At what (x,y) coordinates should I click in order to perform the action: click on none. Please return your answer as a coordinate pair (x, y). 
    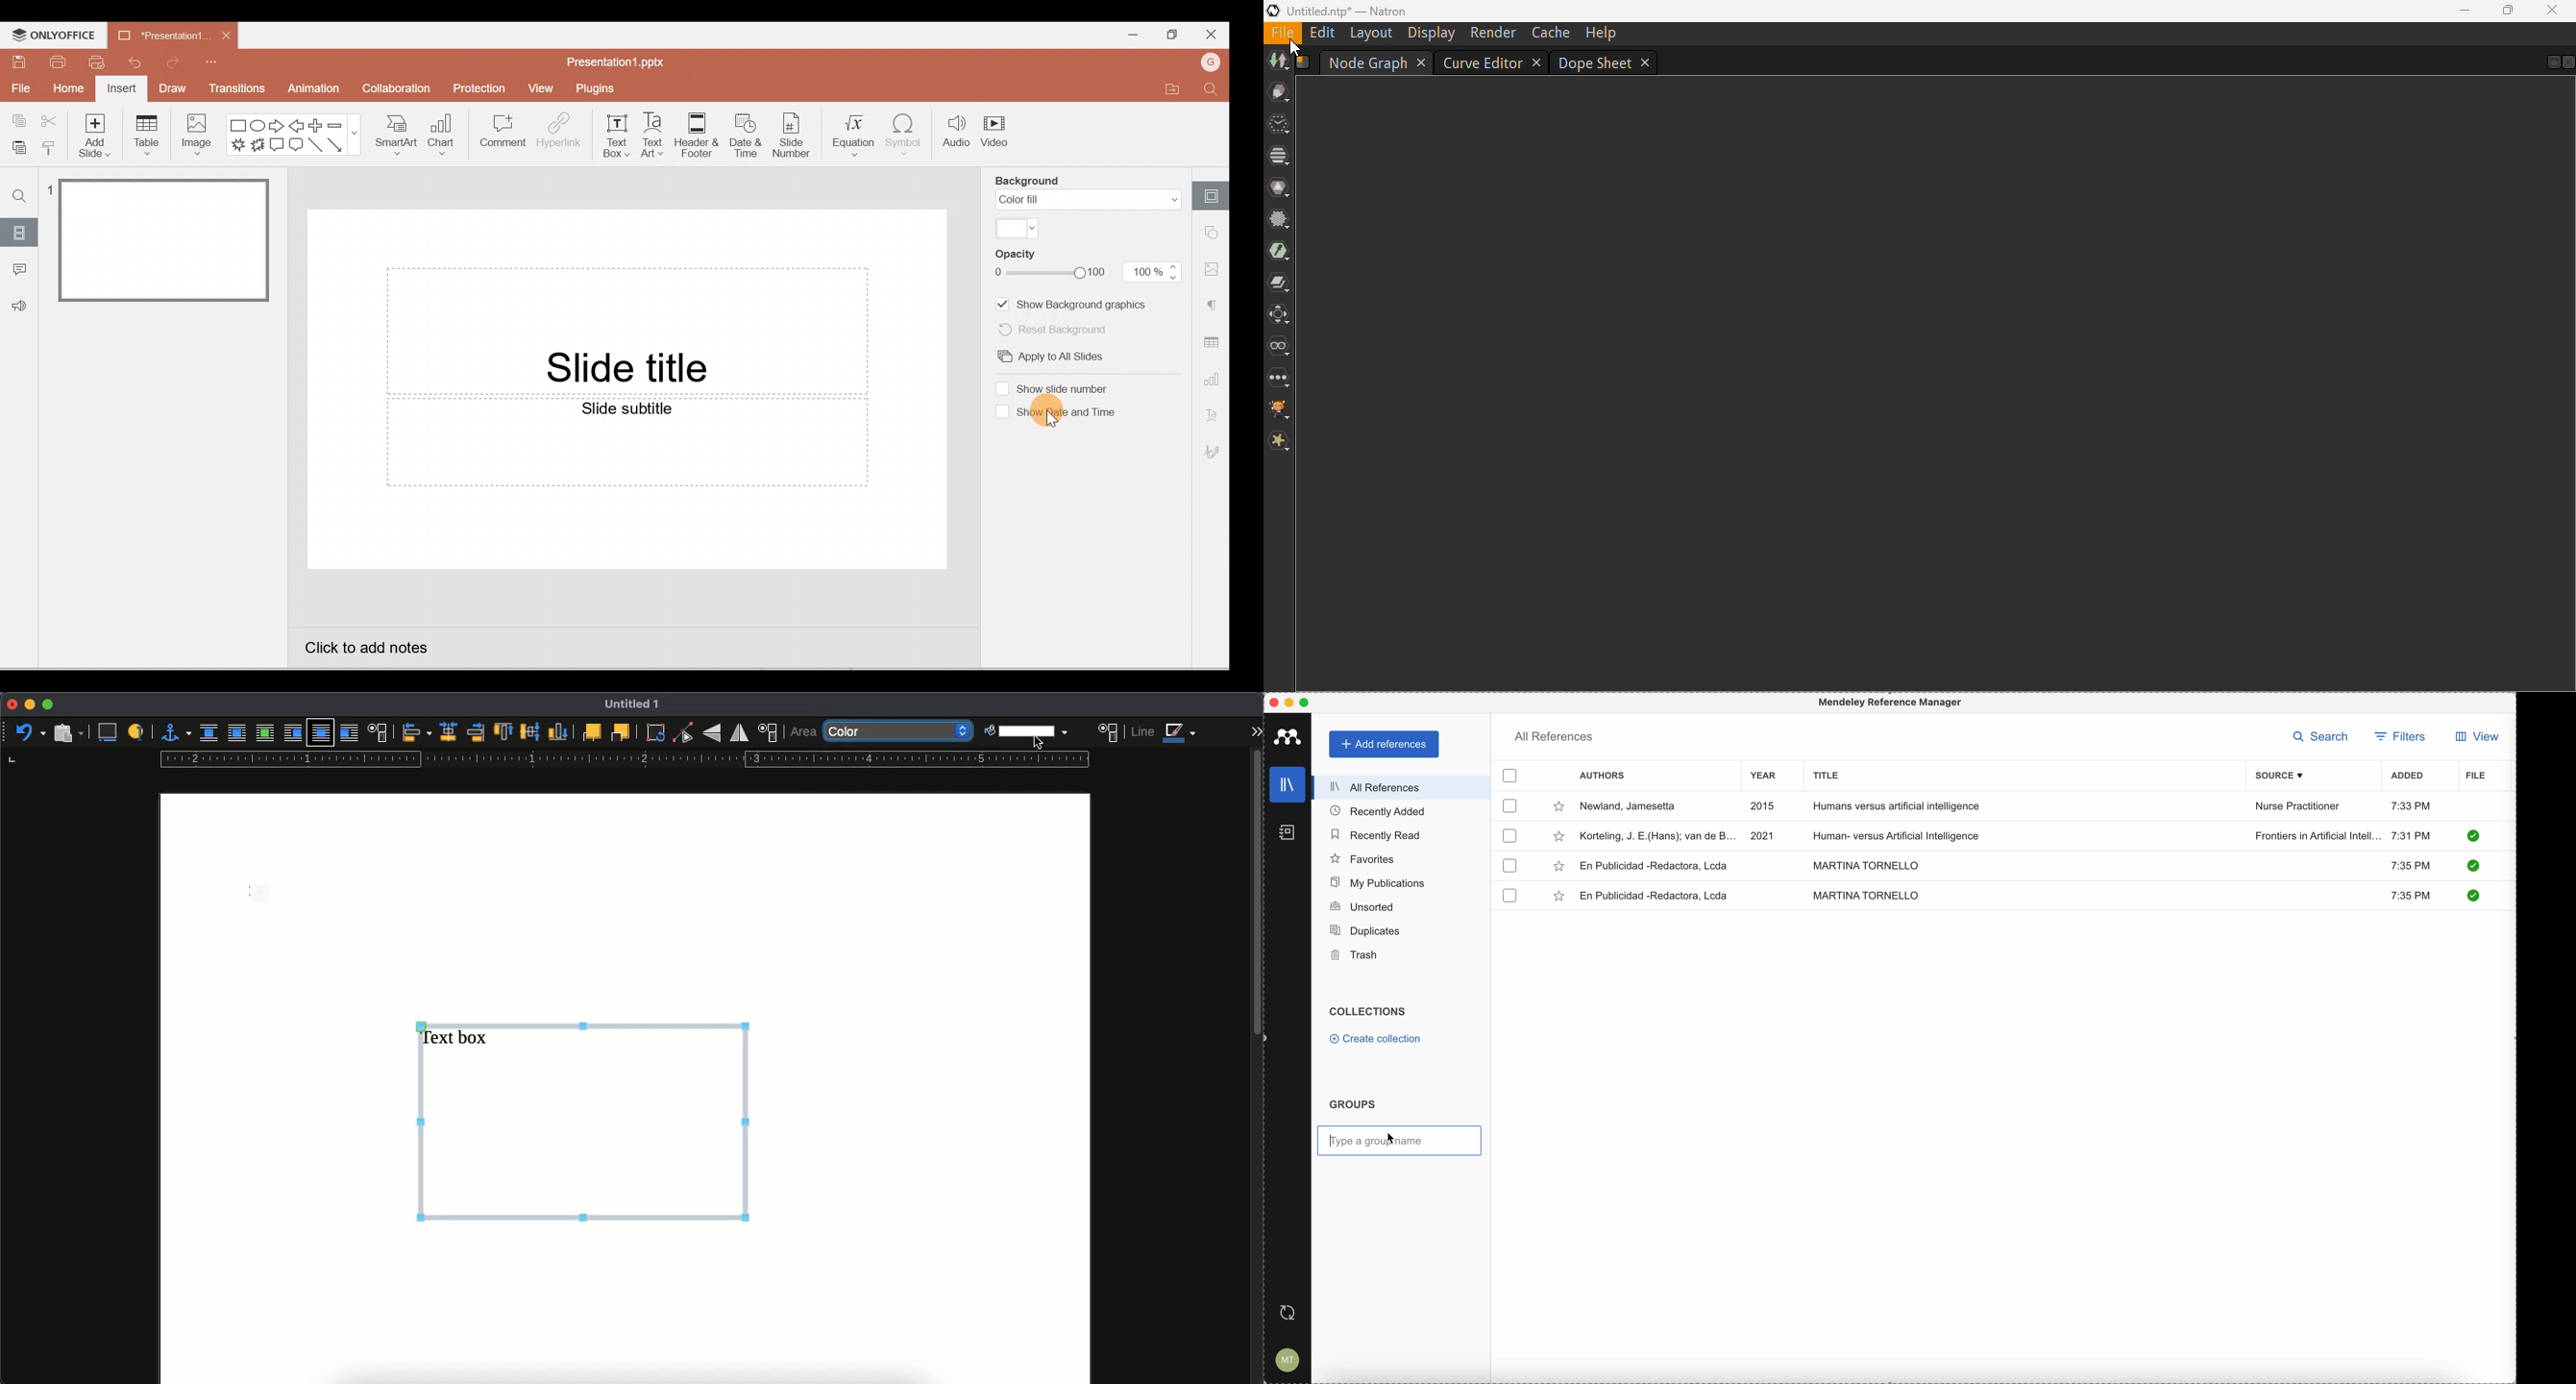
    Looking at the image, I should click on (900, 732).